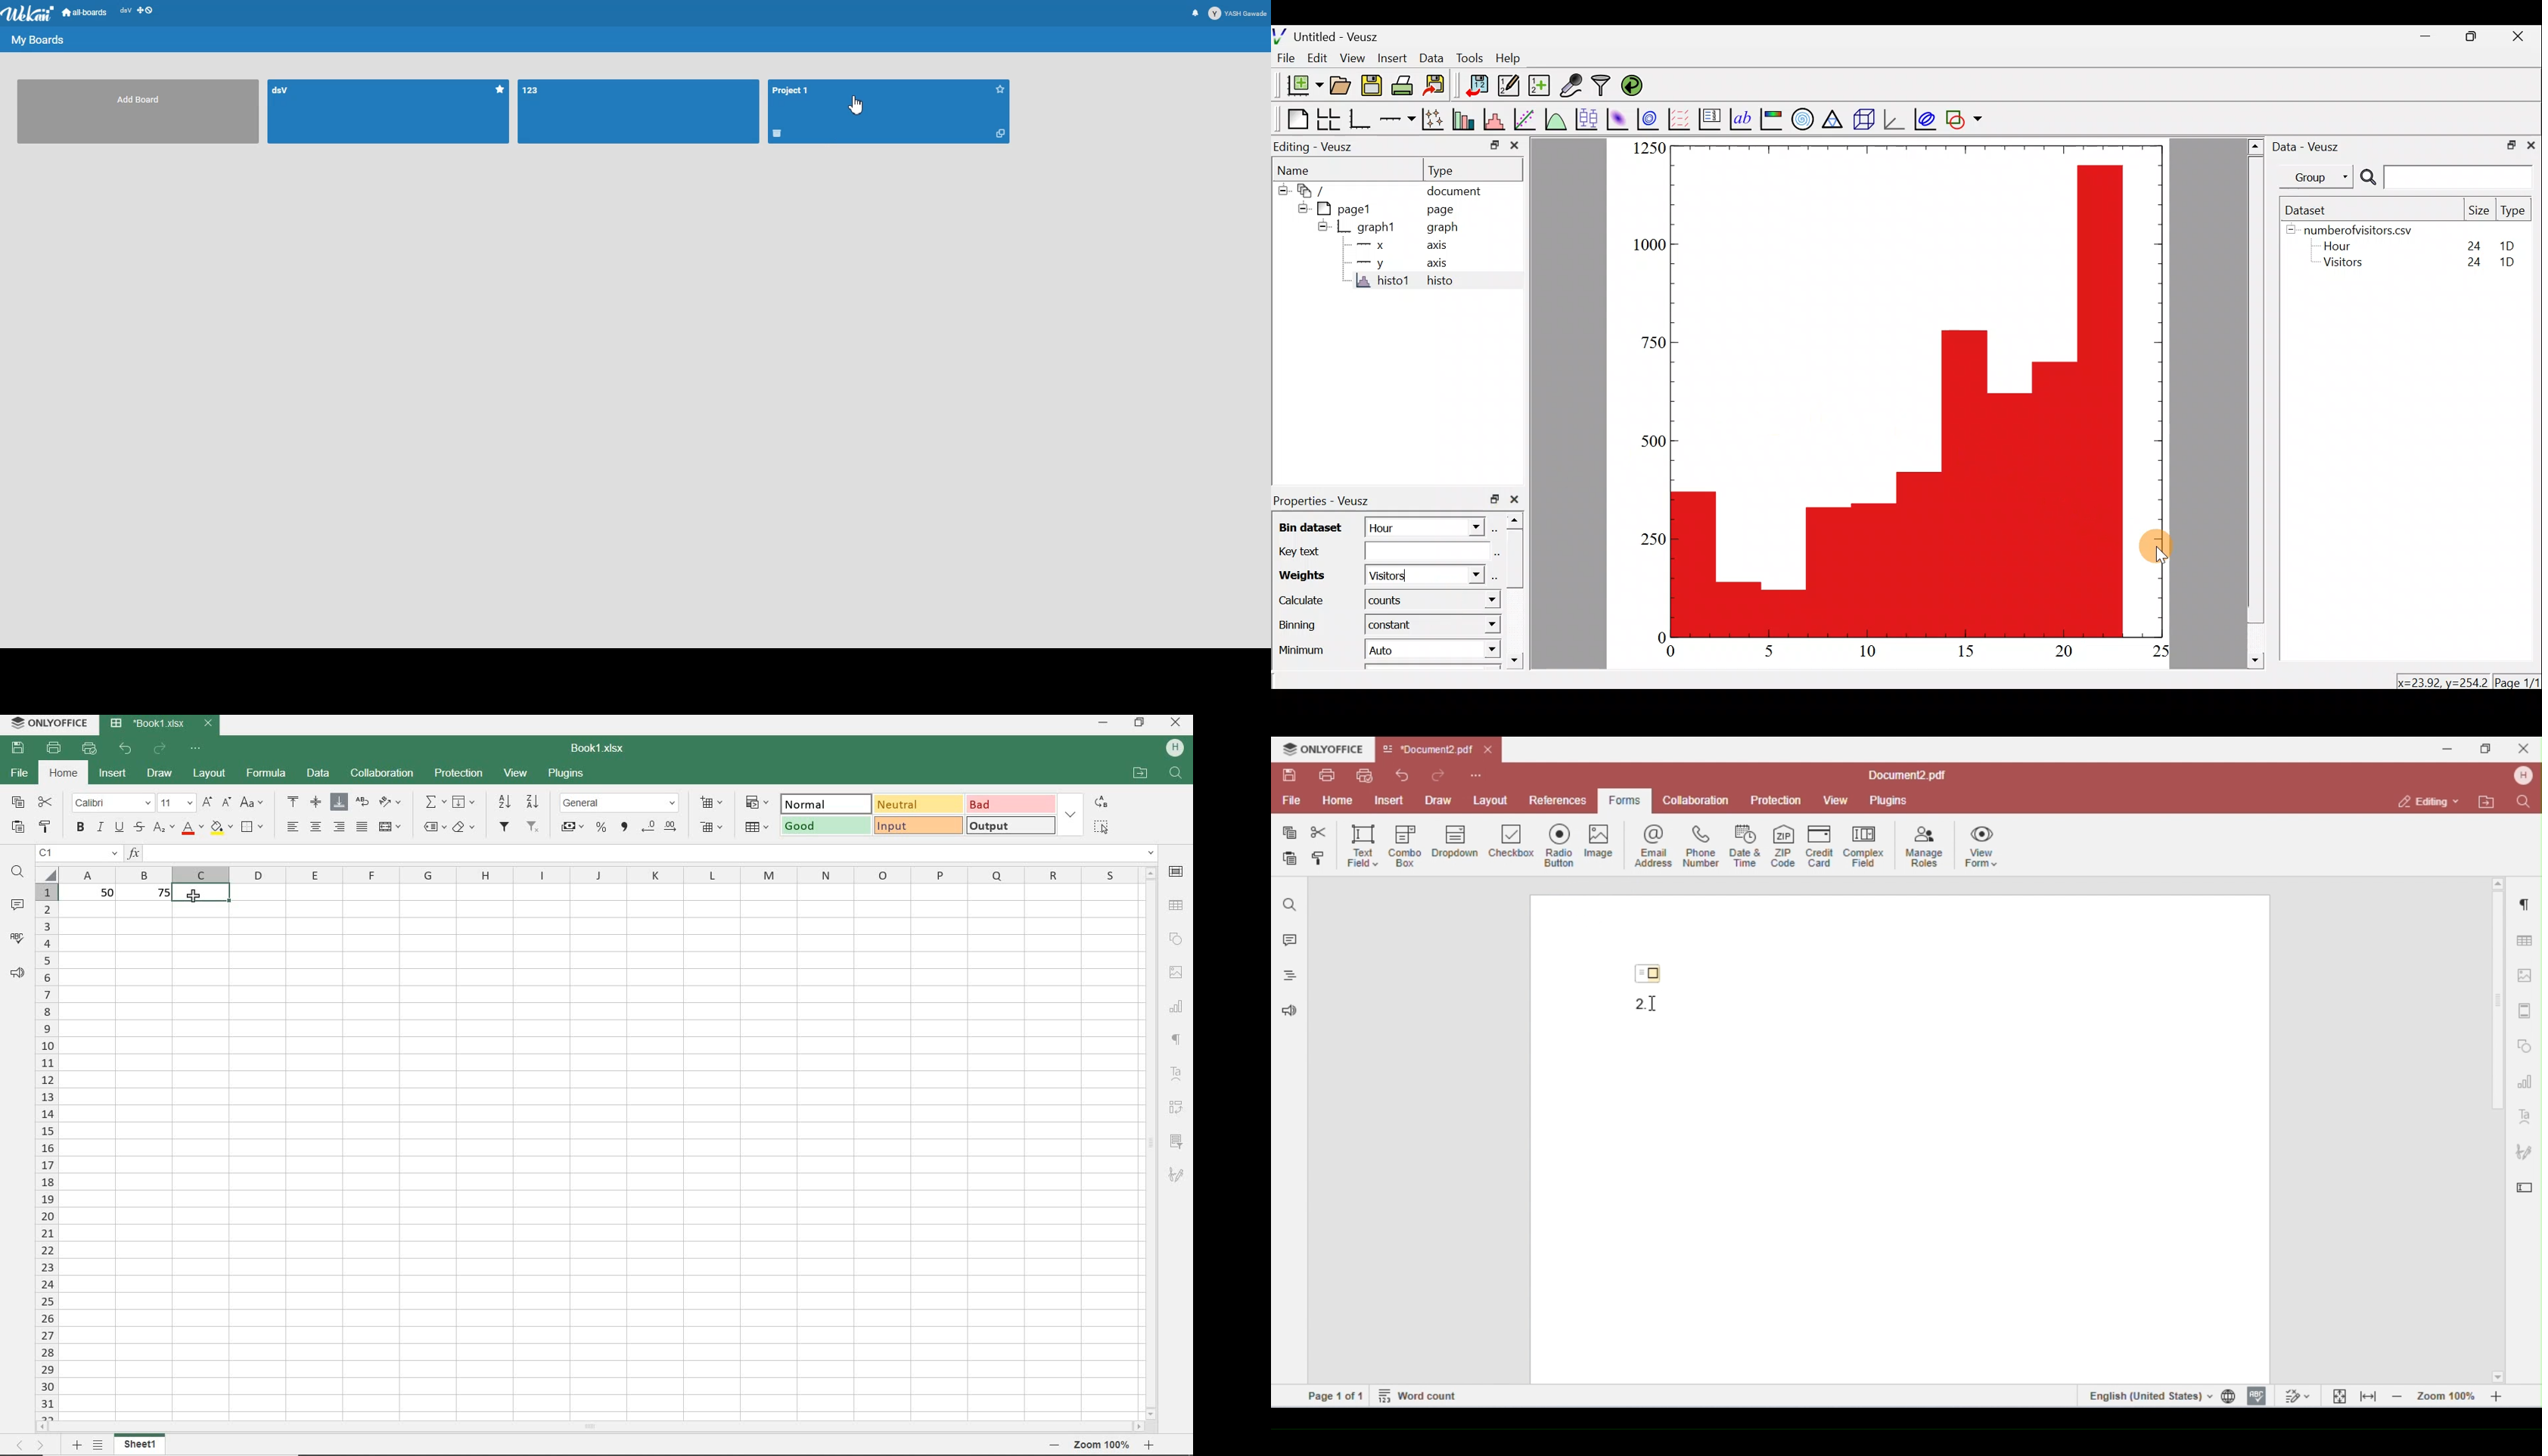  I want to click on change case, so click(252, 803).